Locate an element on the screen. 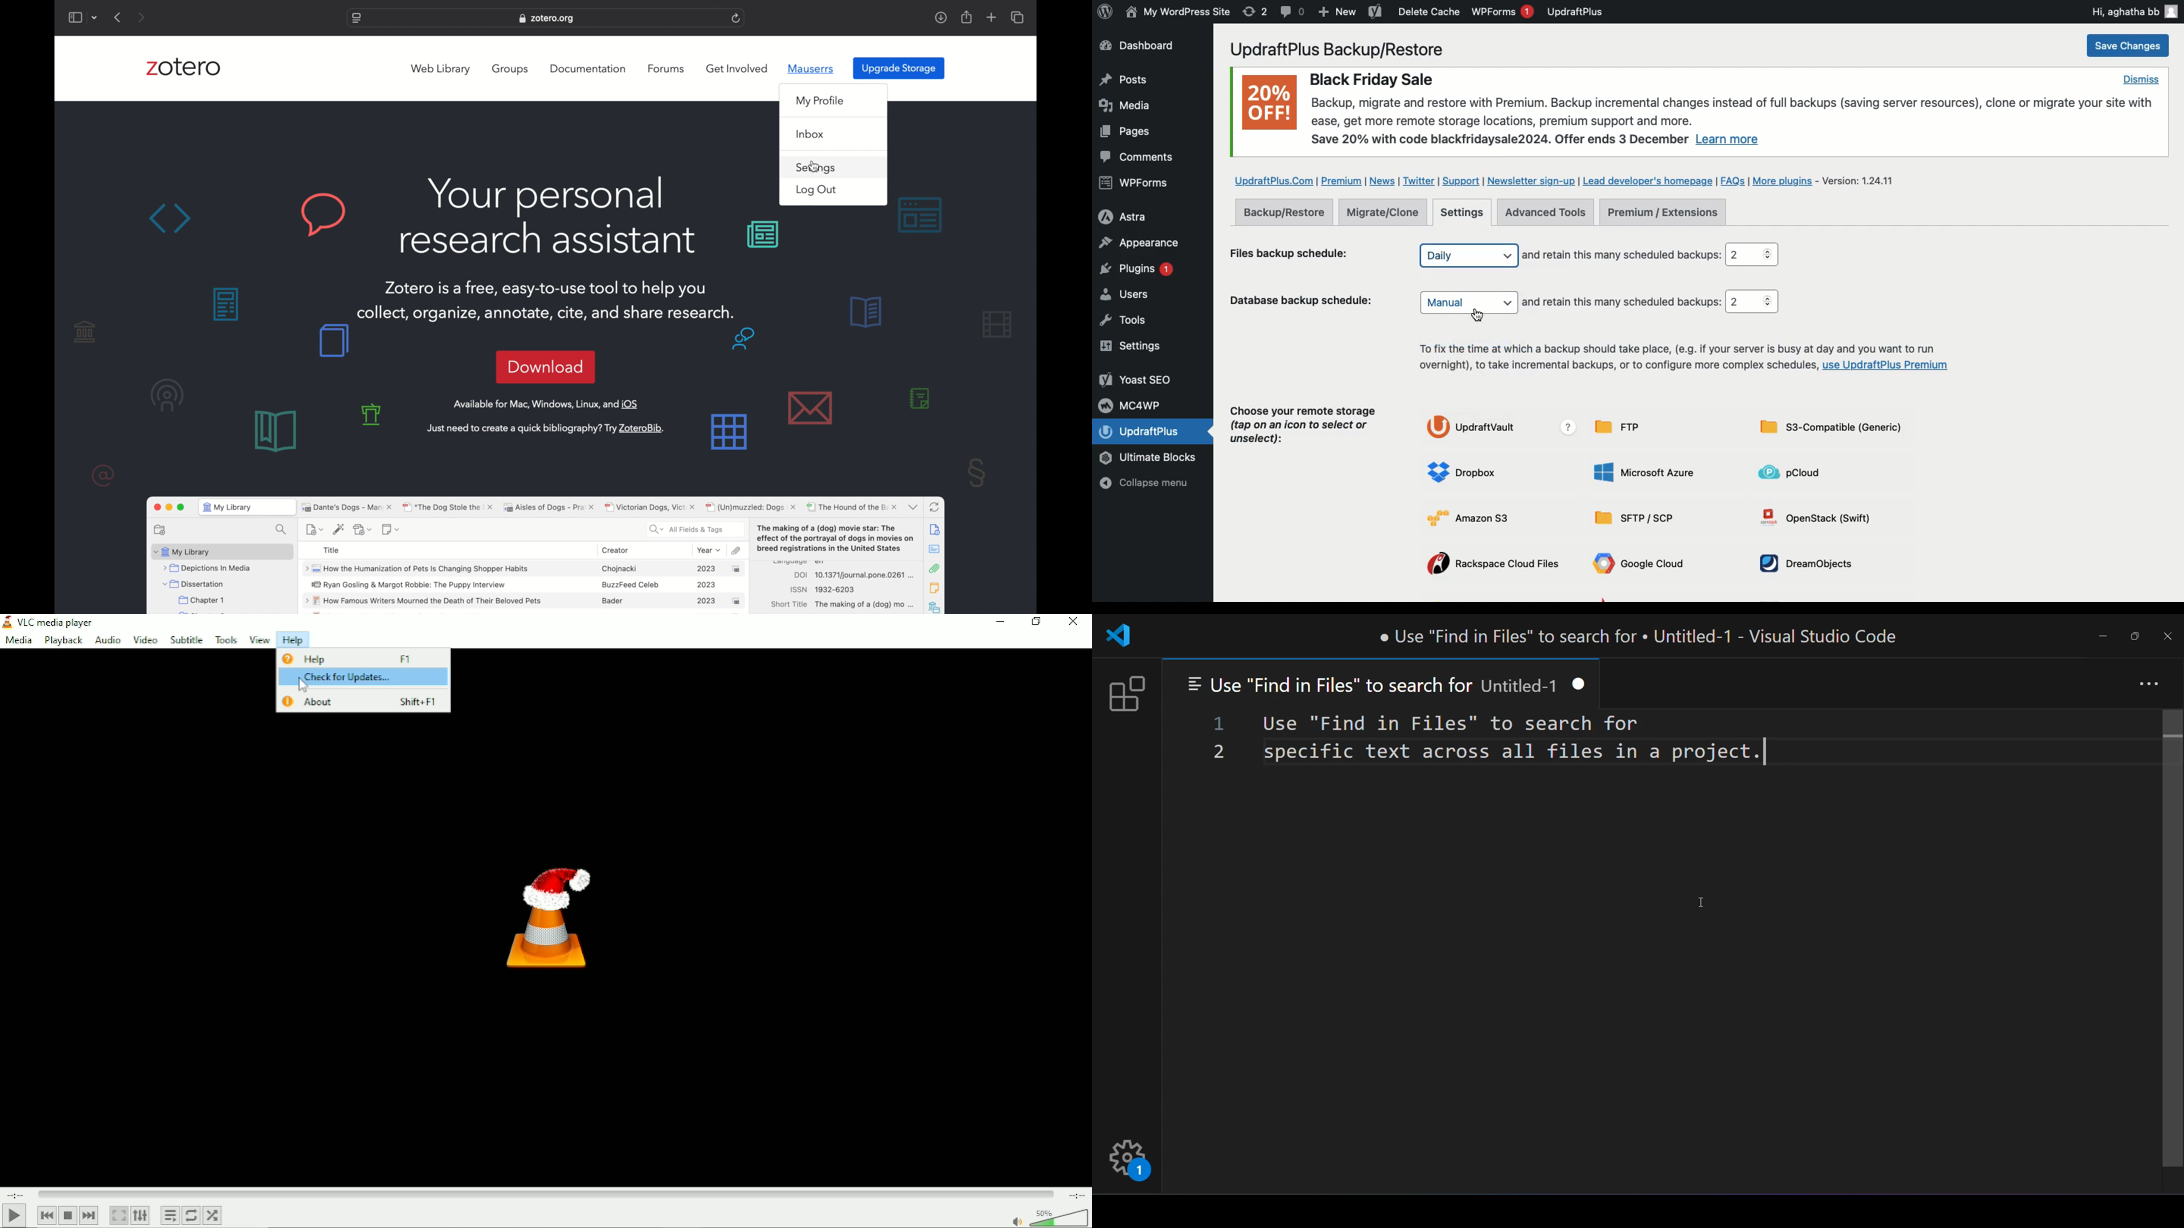  Cursor is located at coordinates (1479, 315).